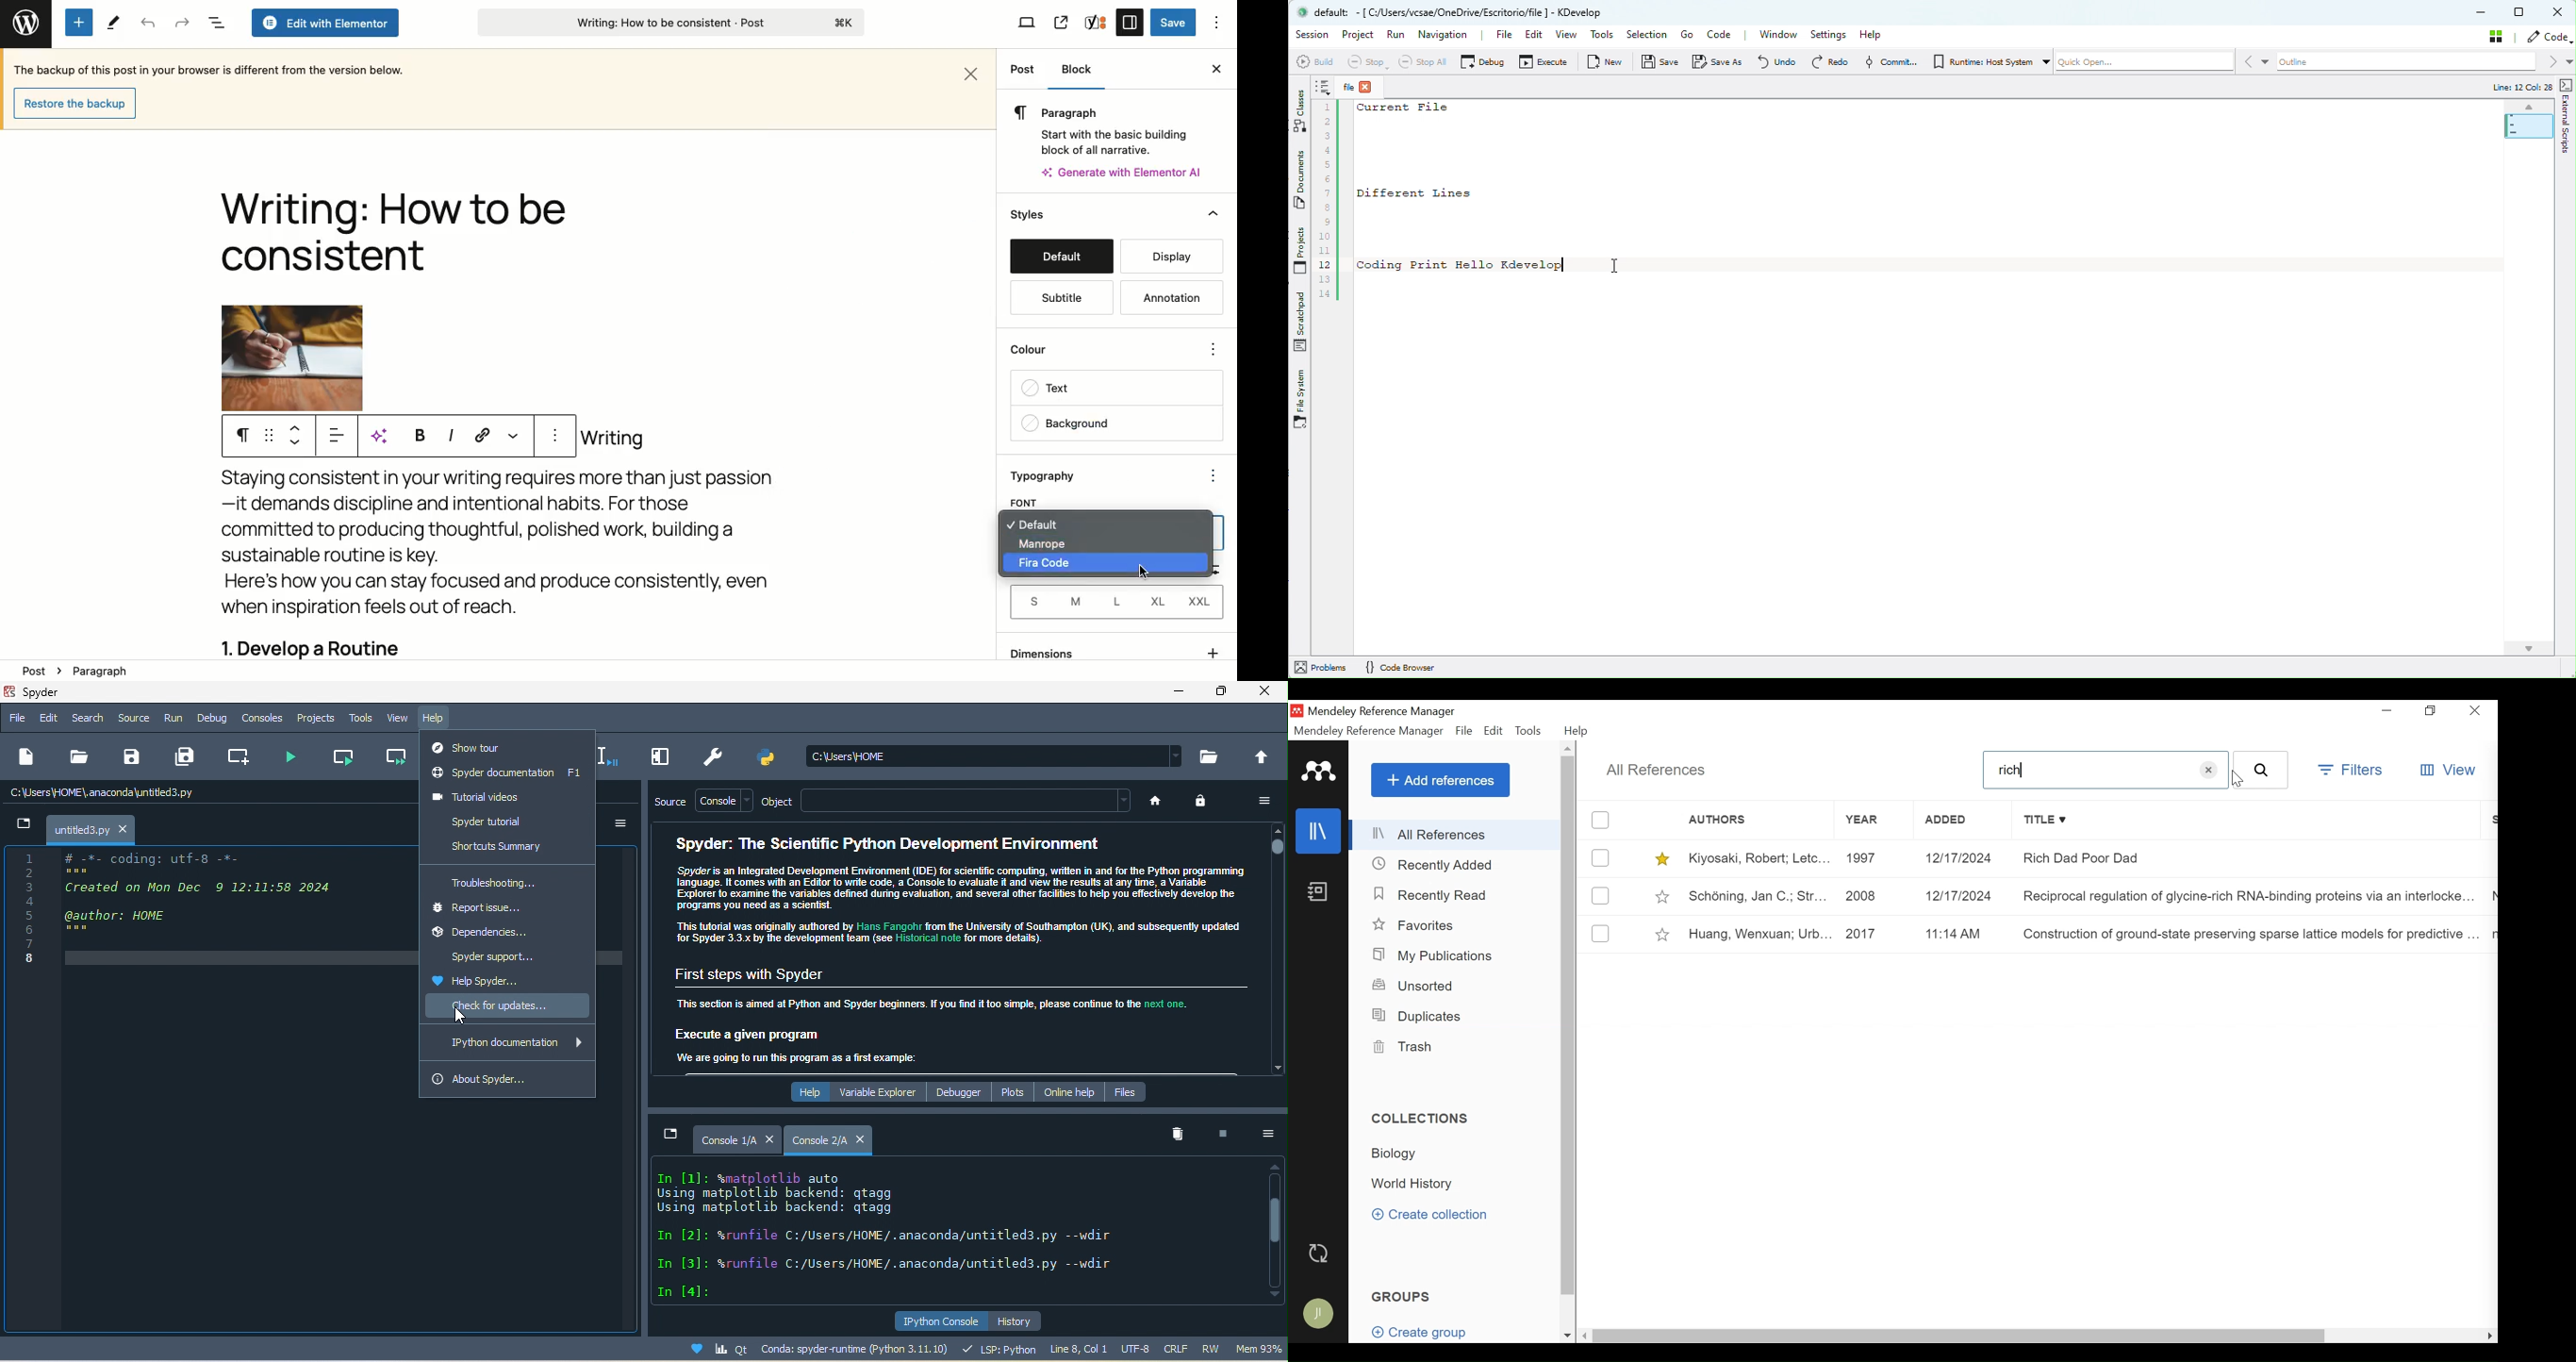 The height and width of the screenshot is (1372, 2576). What do you see at coordinates (939, 1320) in the screenshot?
I see `ipython console` at bounding box center [939, 1320].